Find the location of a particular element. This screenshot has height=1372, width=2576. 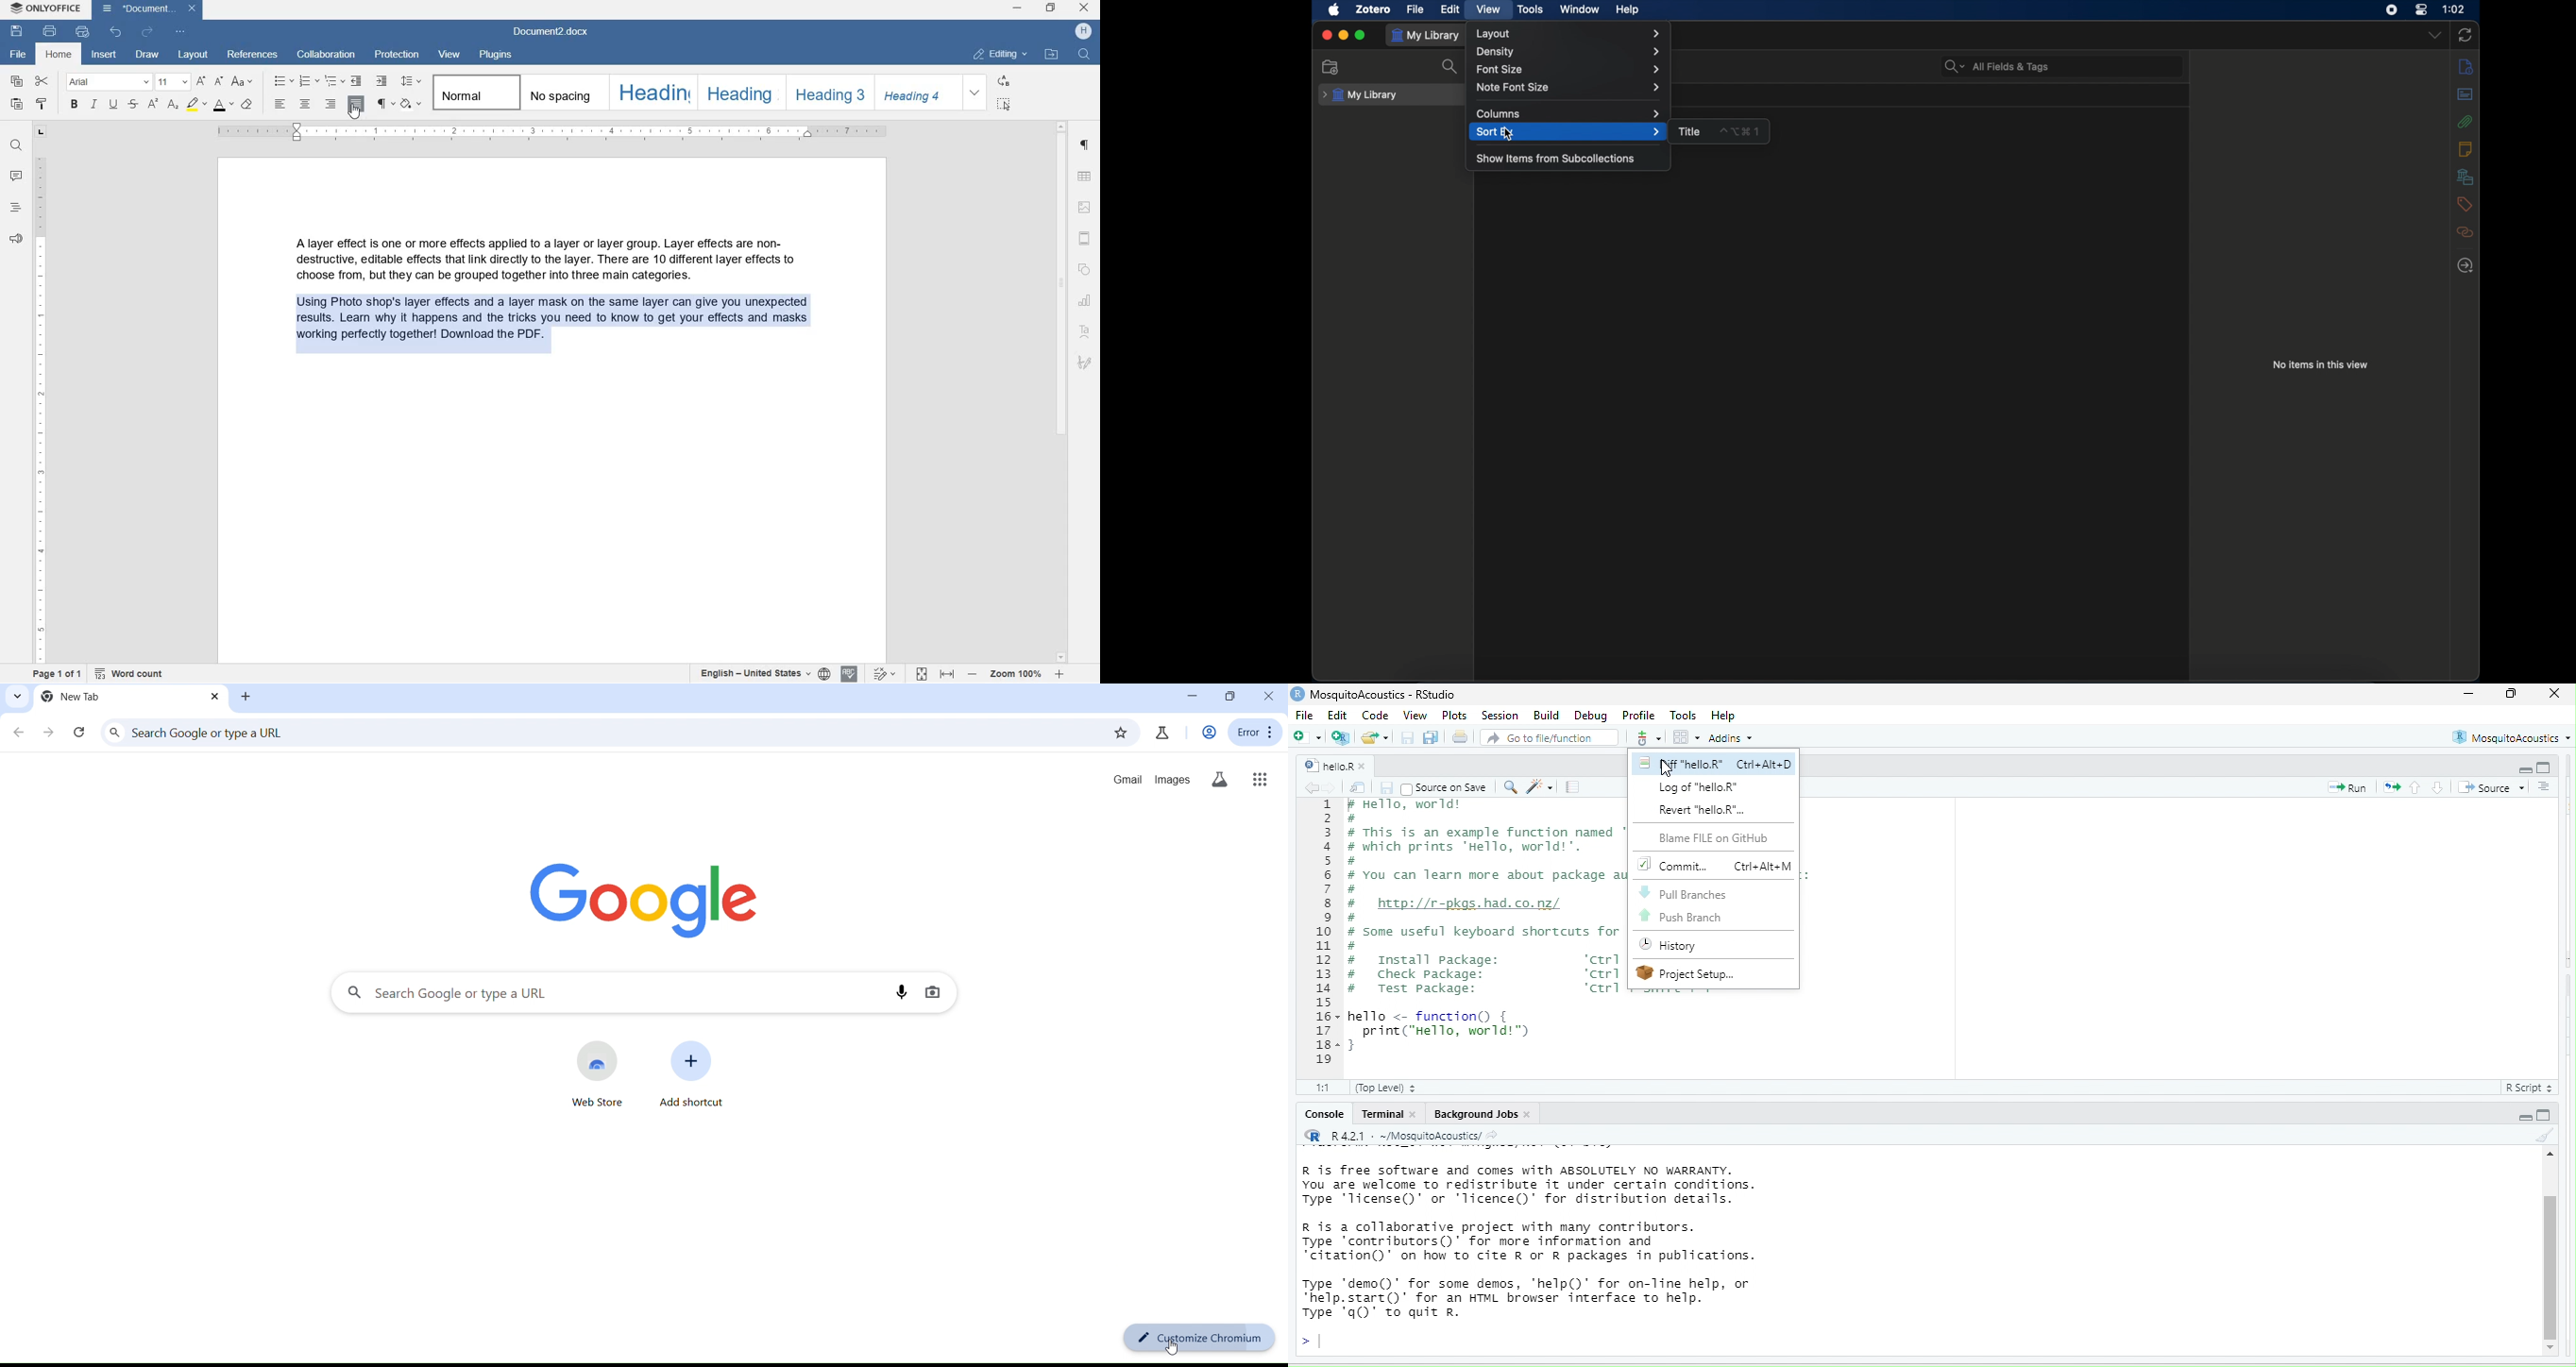

NUMBERING is located at coordinates (310, 81).